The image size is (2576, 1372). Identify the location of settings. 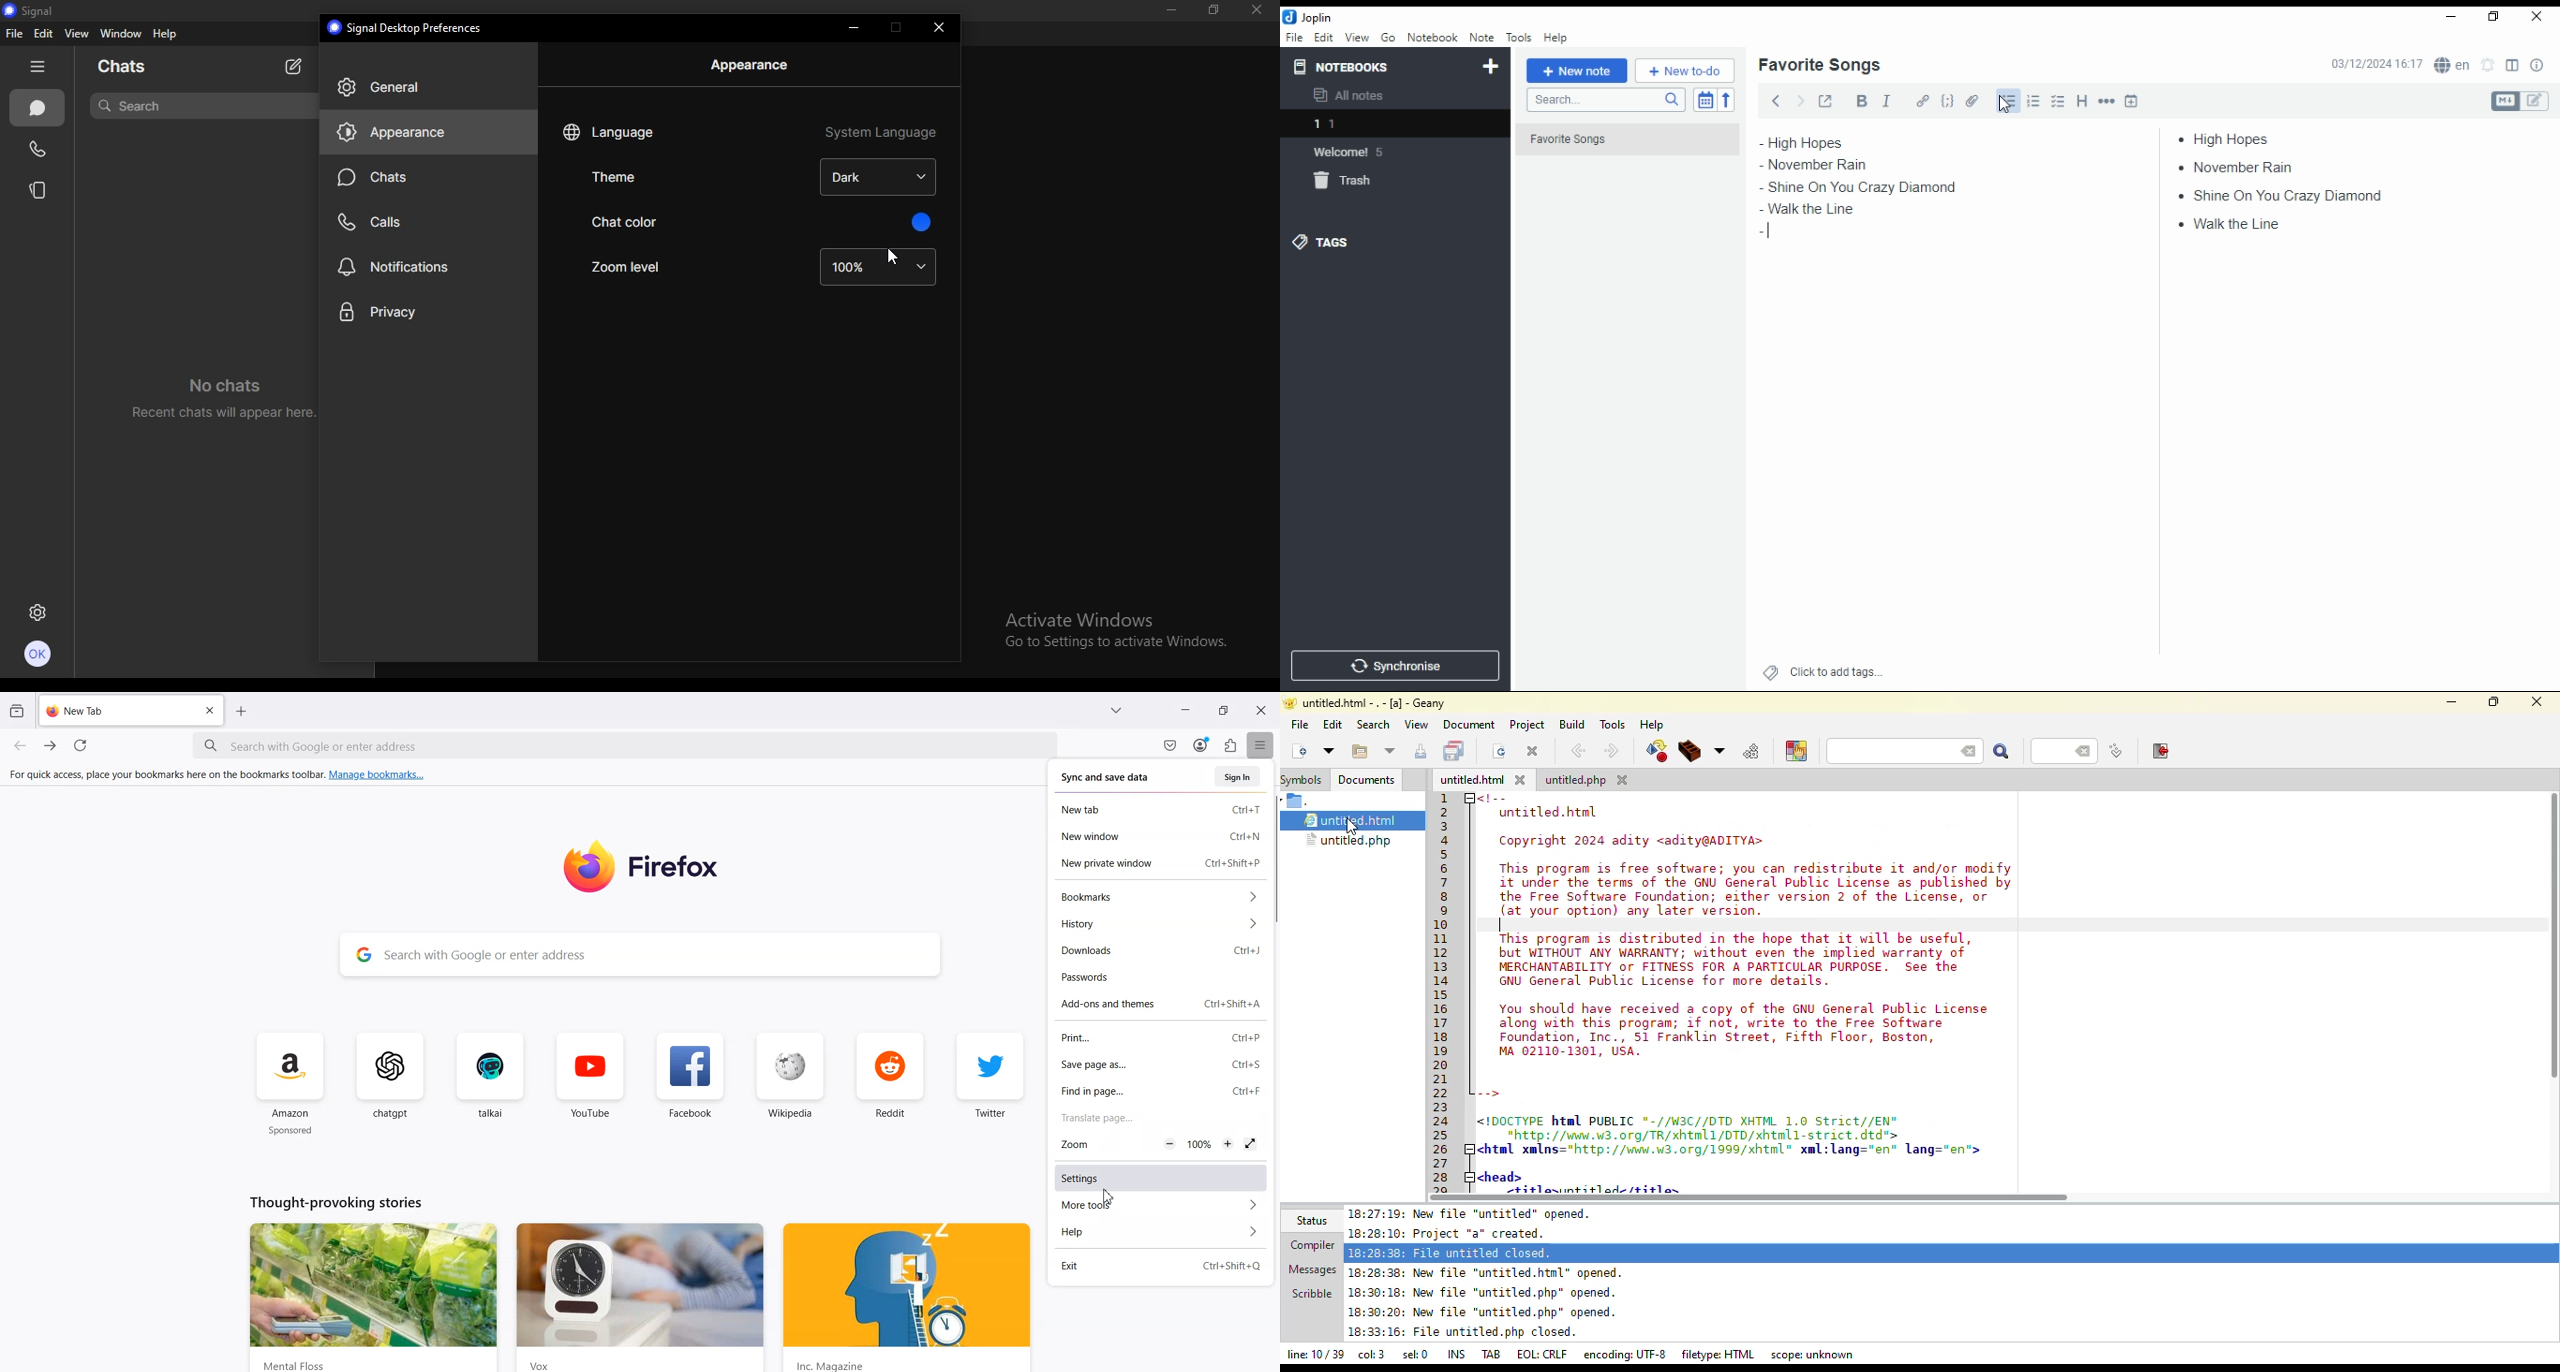
(38, 615).